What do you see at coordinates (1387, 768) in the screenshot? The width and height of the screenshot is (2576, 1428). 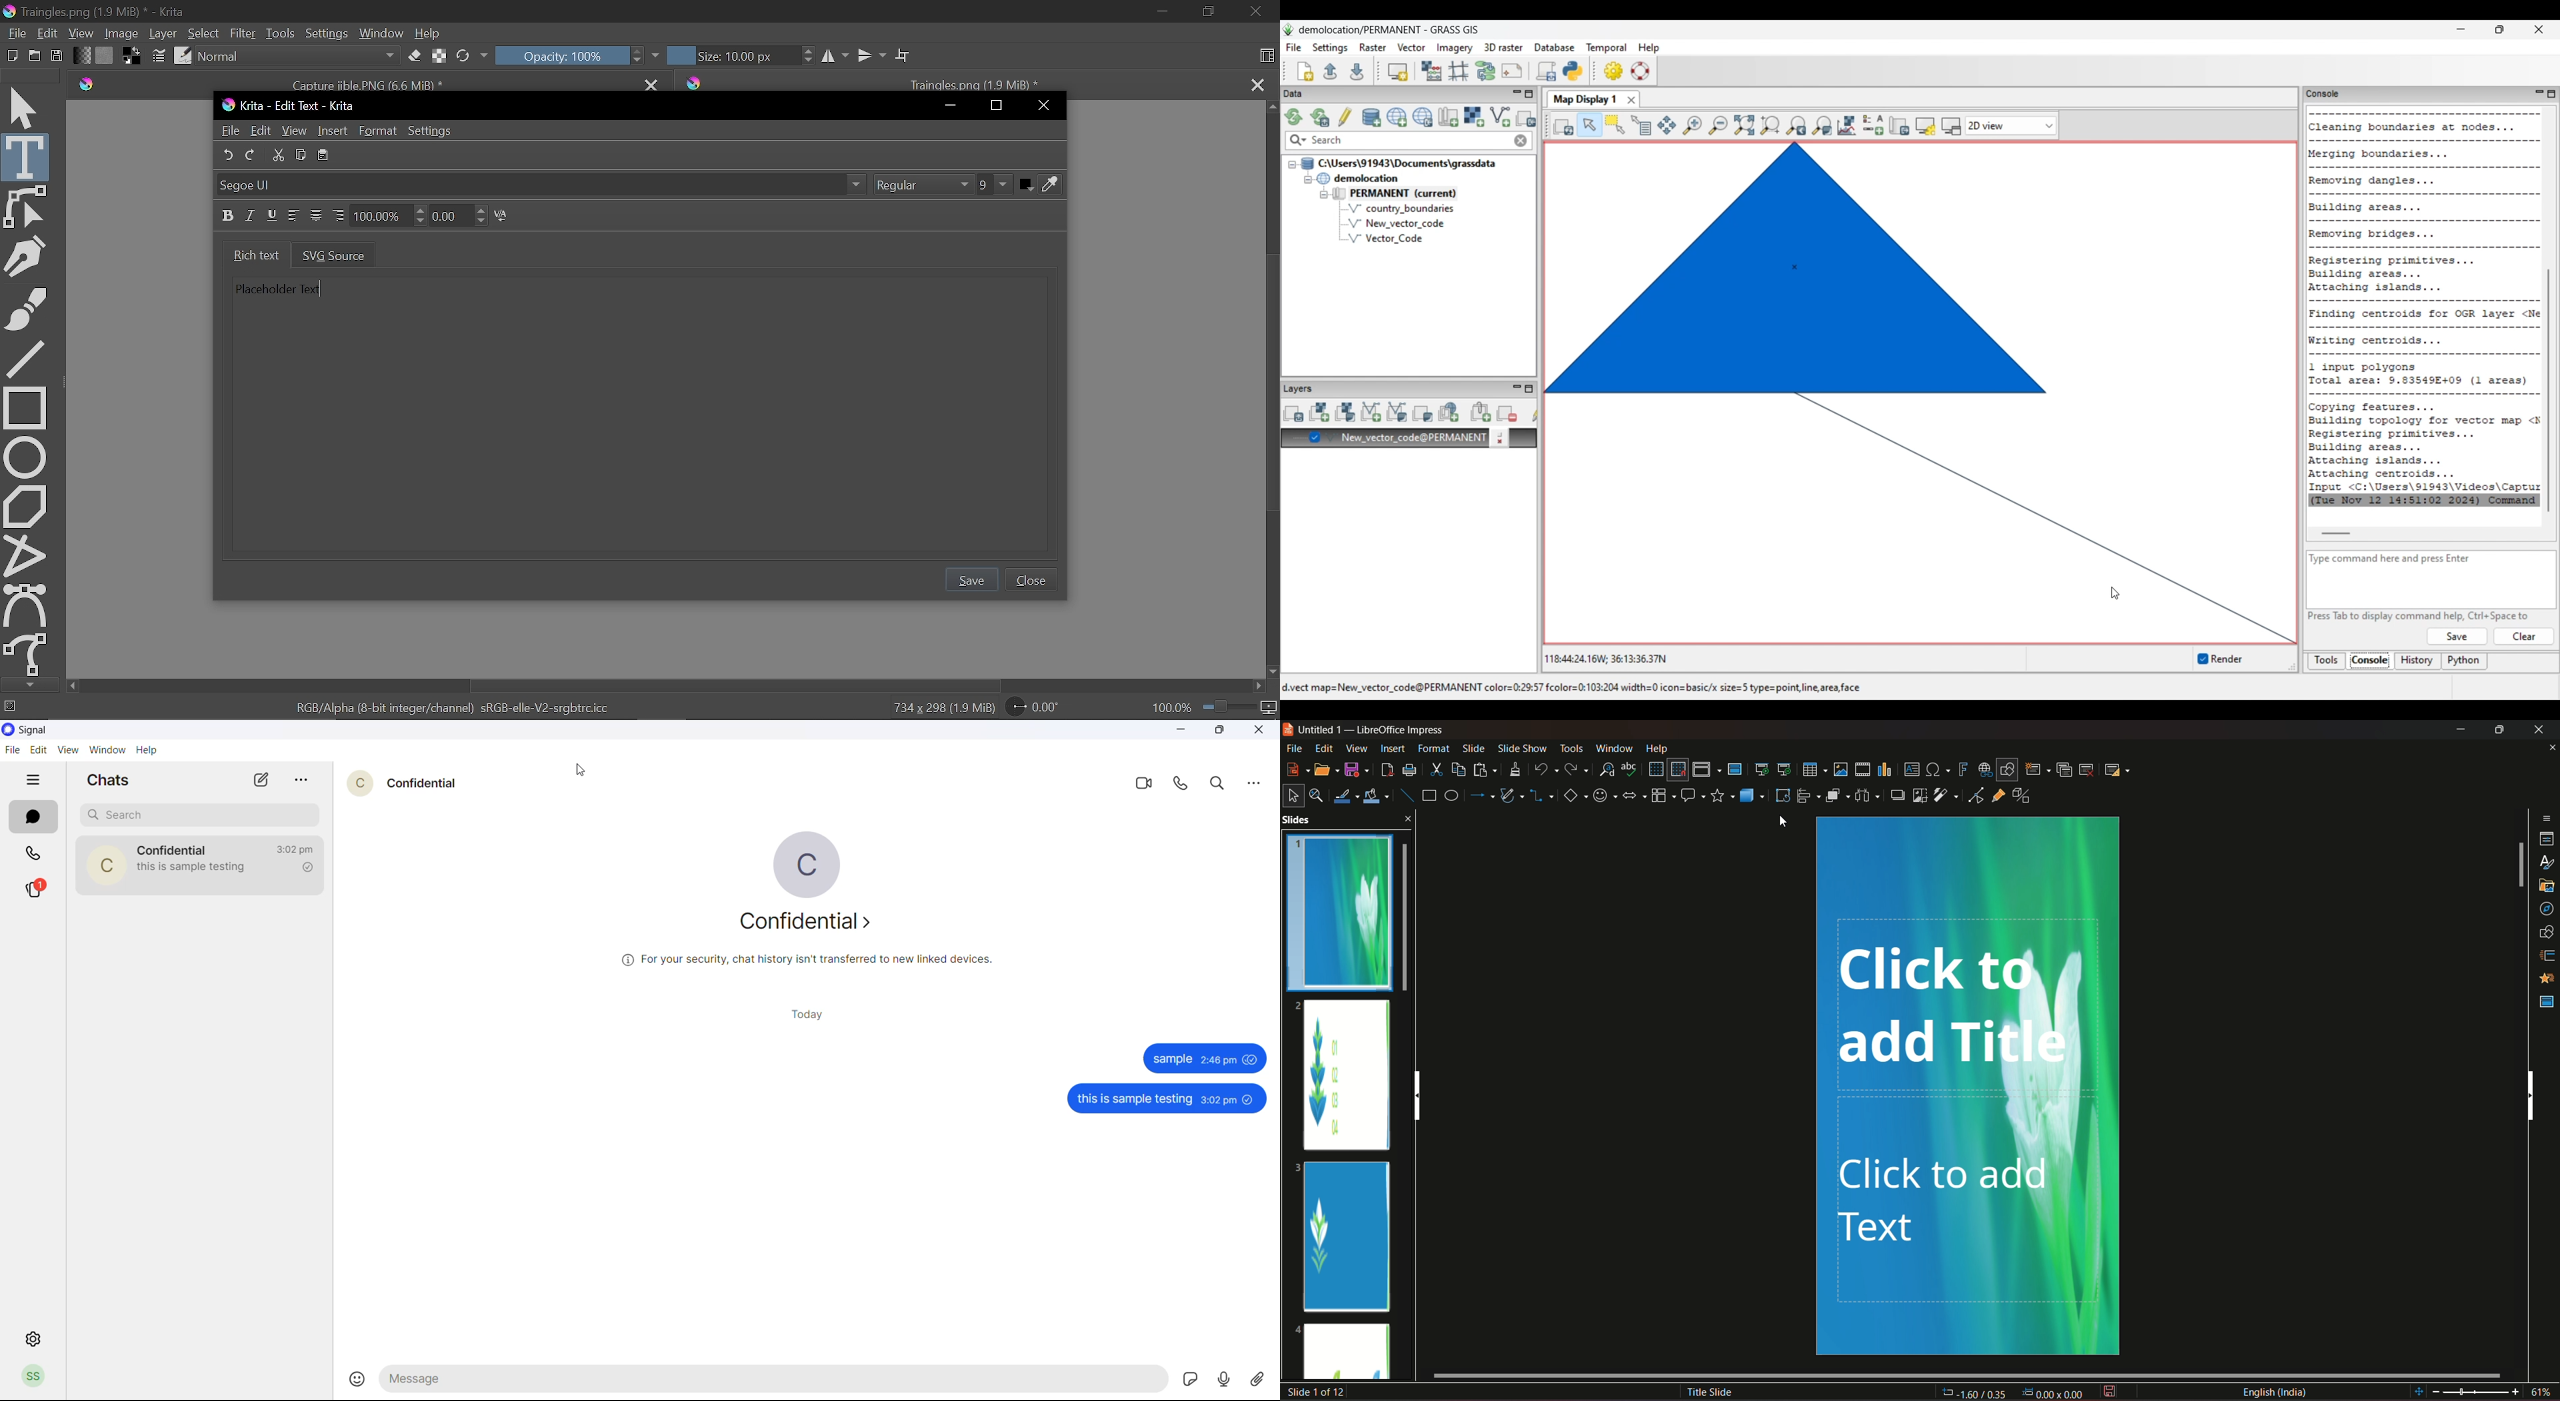 I see `export directly as pdf` at bounding box center [1387, 768].